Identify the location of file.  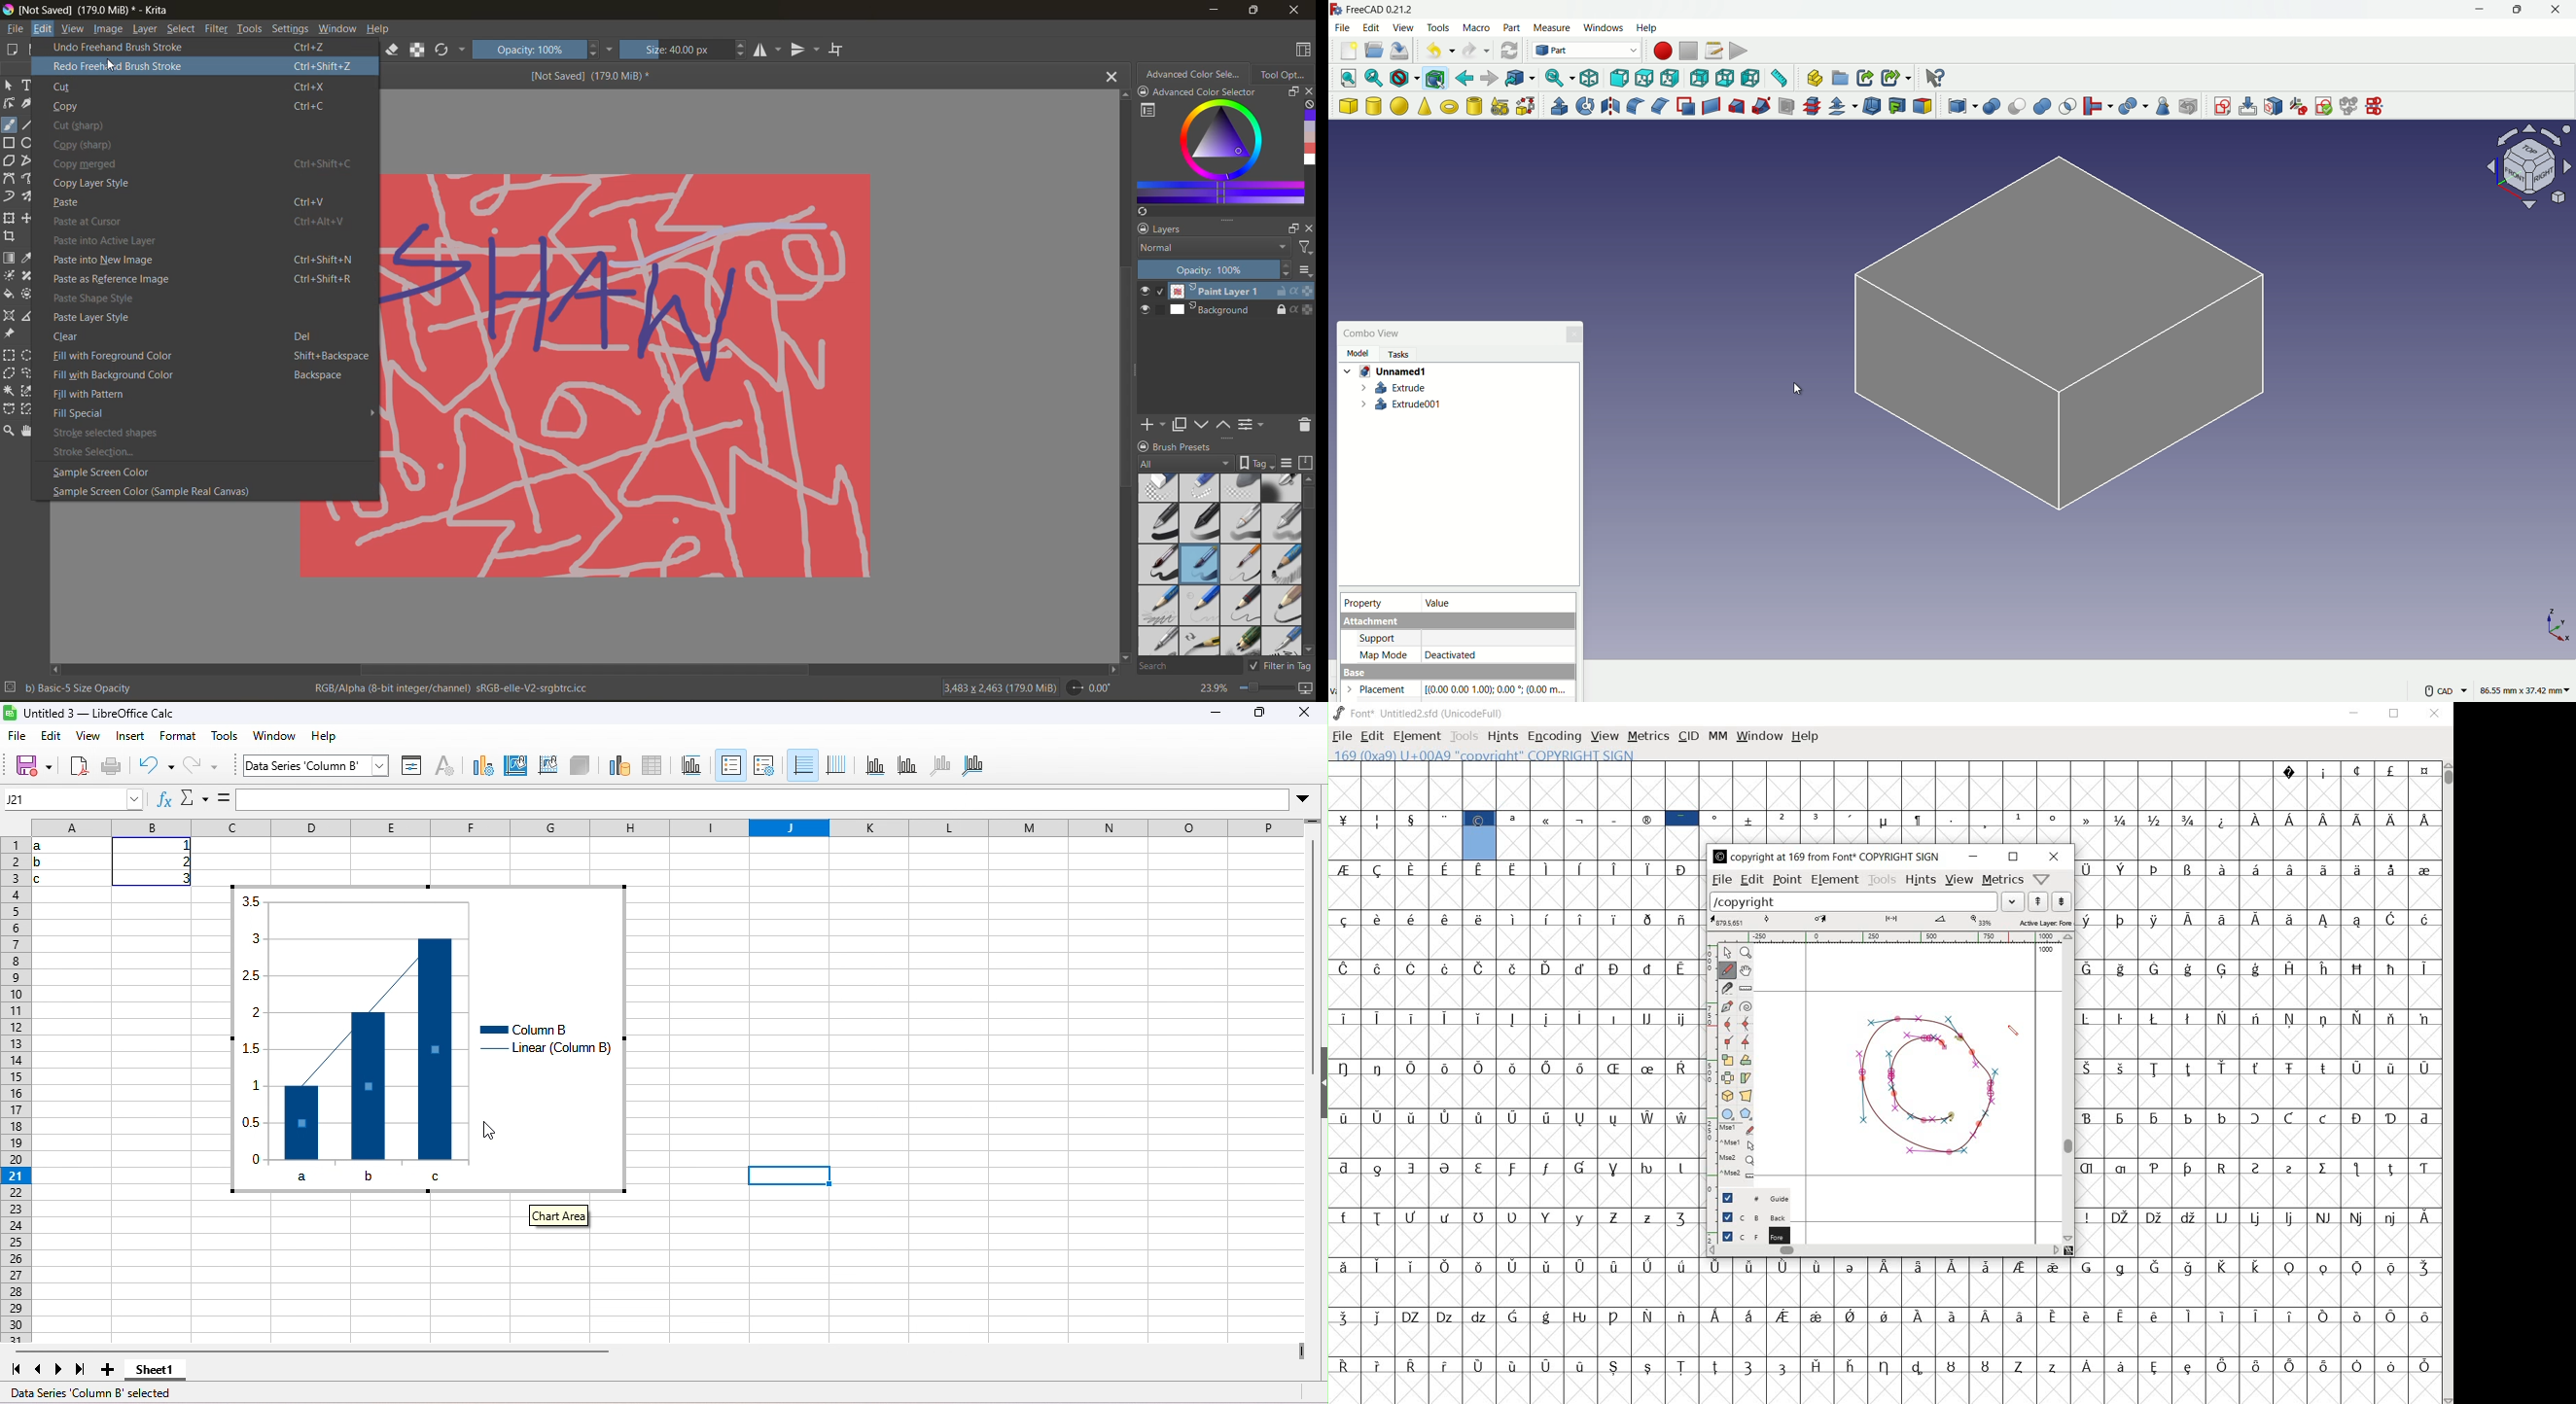
(18, 738).